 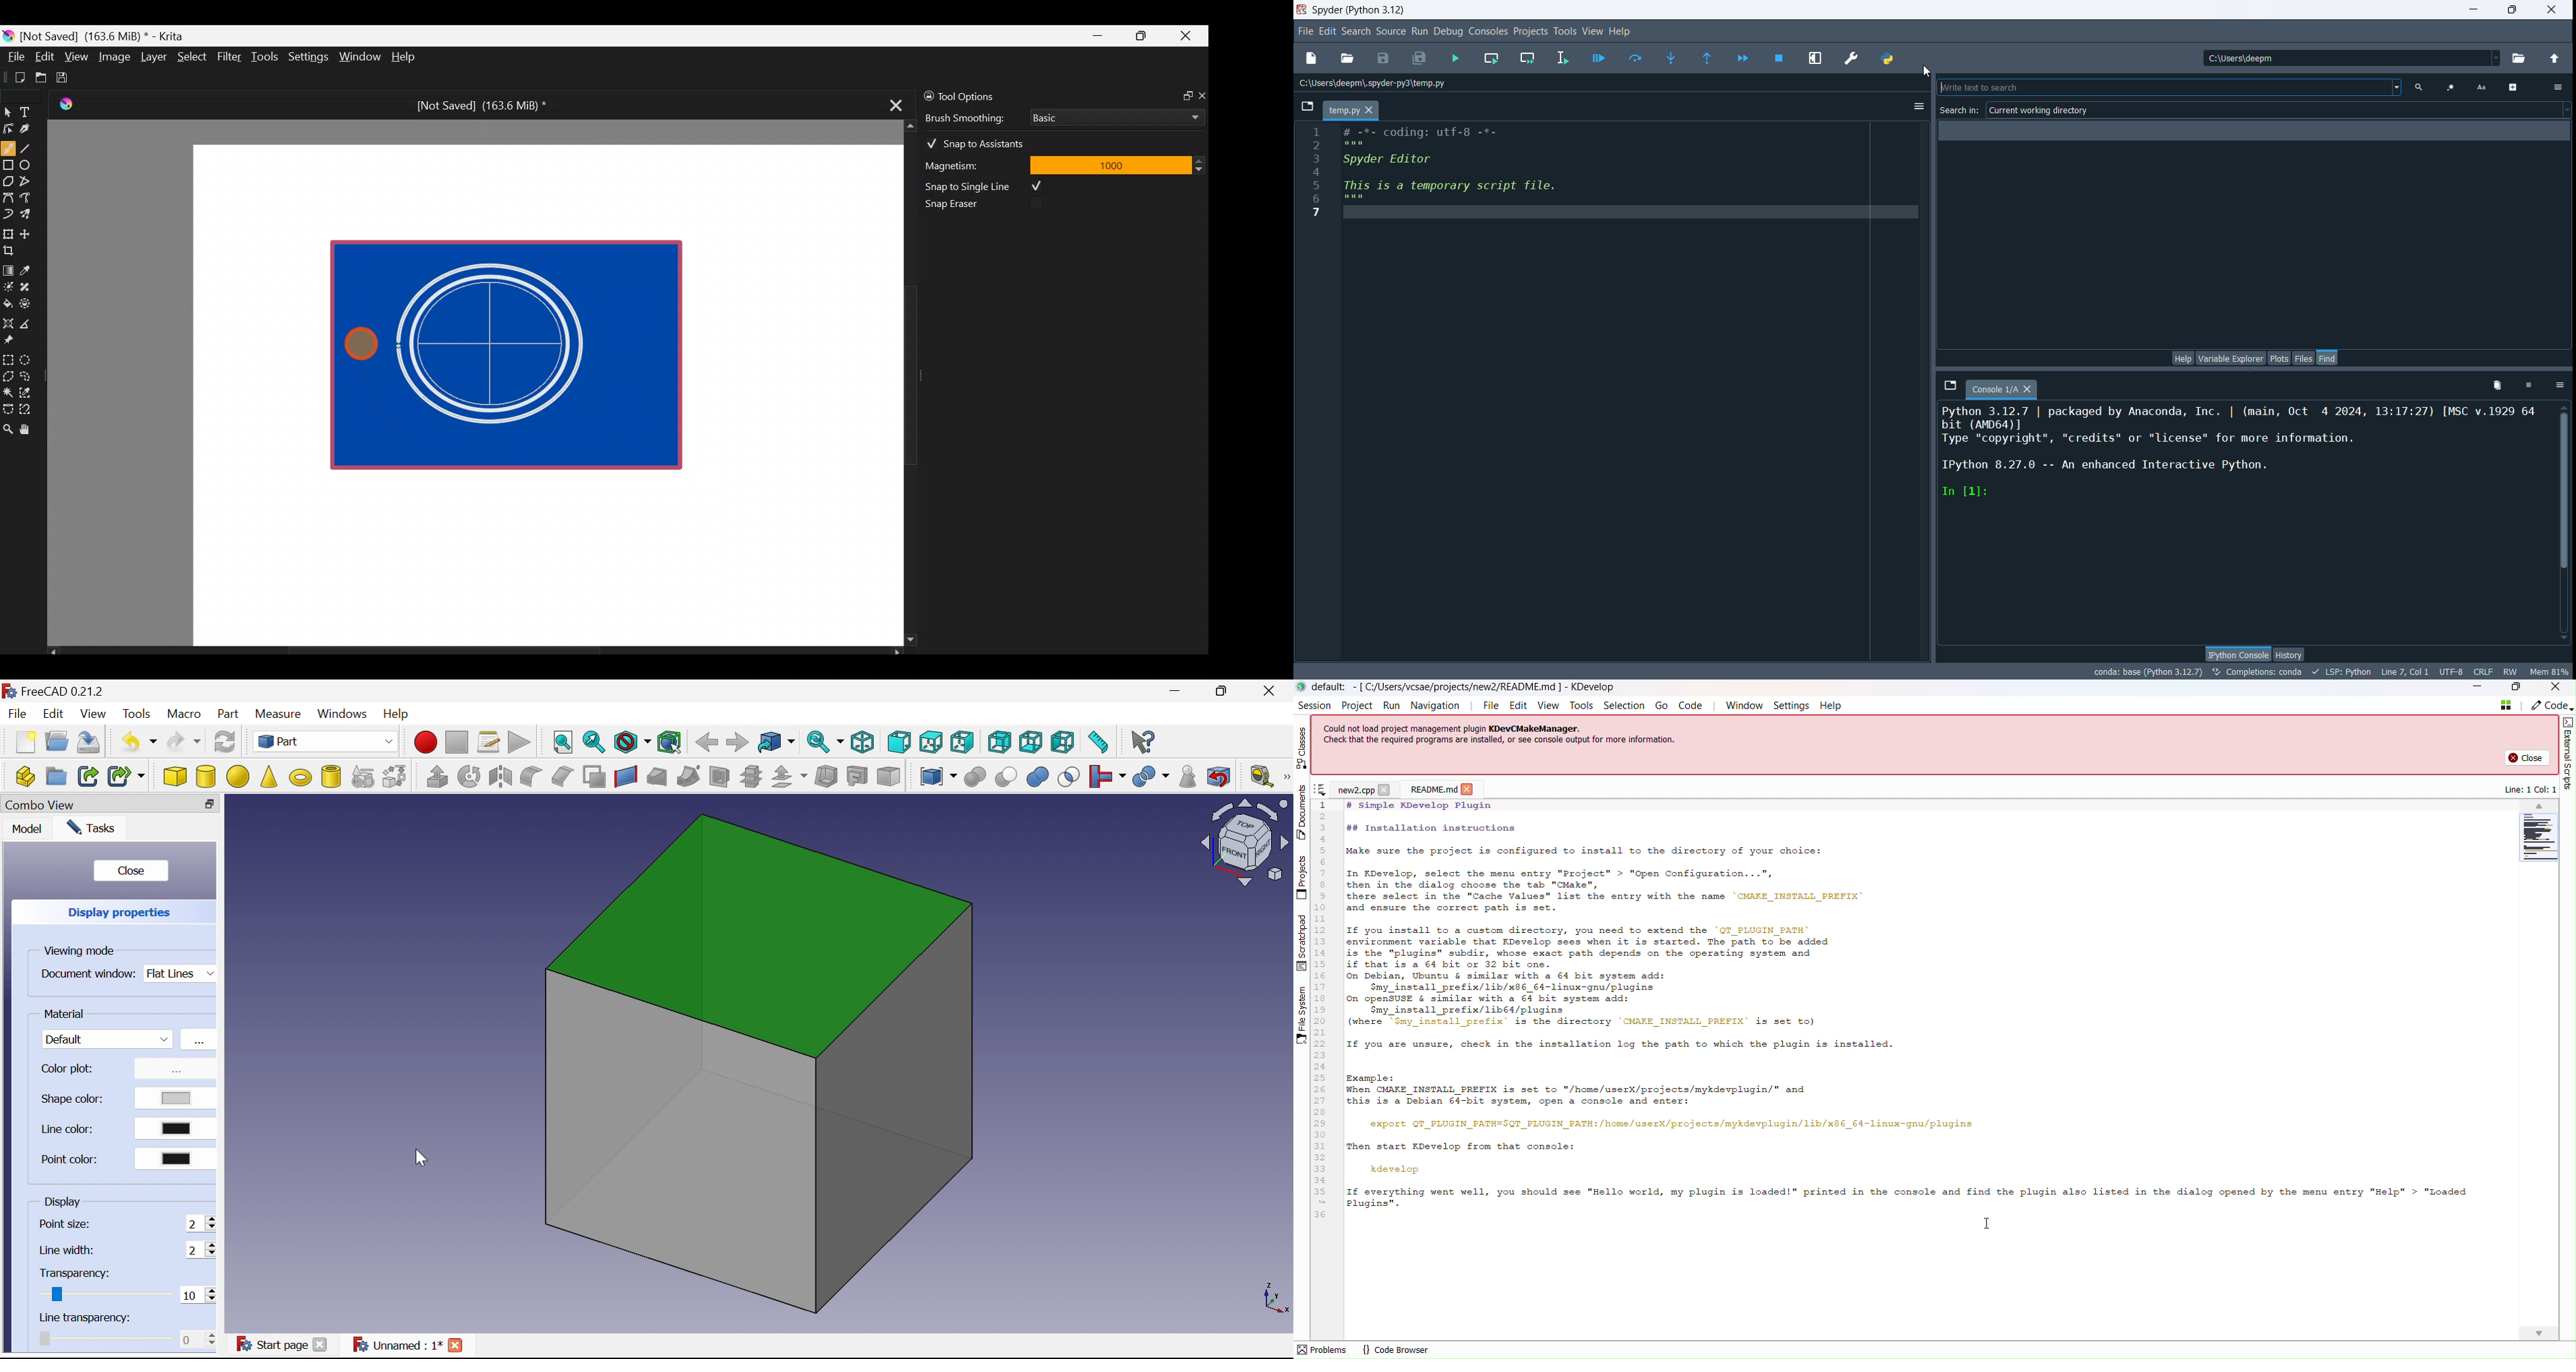 I want to click on Cone, so click(x=271, y=777).